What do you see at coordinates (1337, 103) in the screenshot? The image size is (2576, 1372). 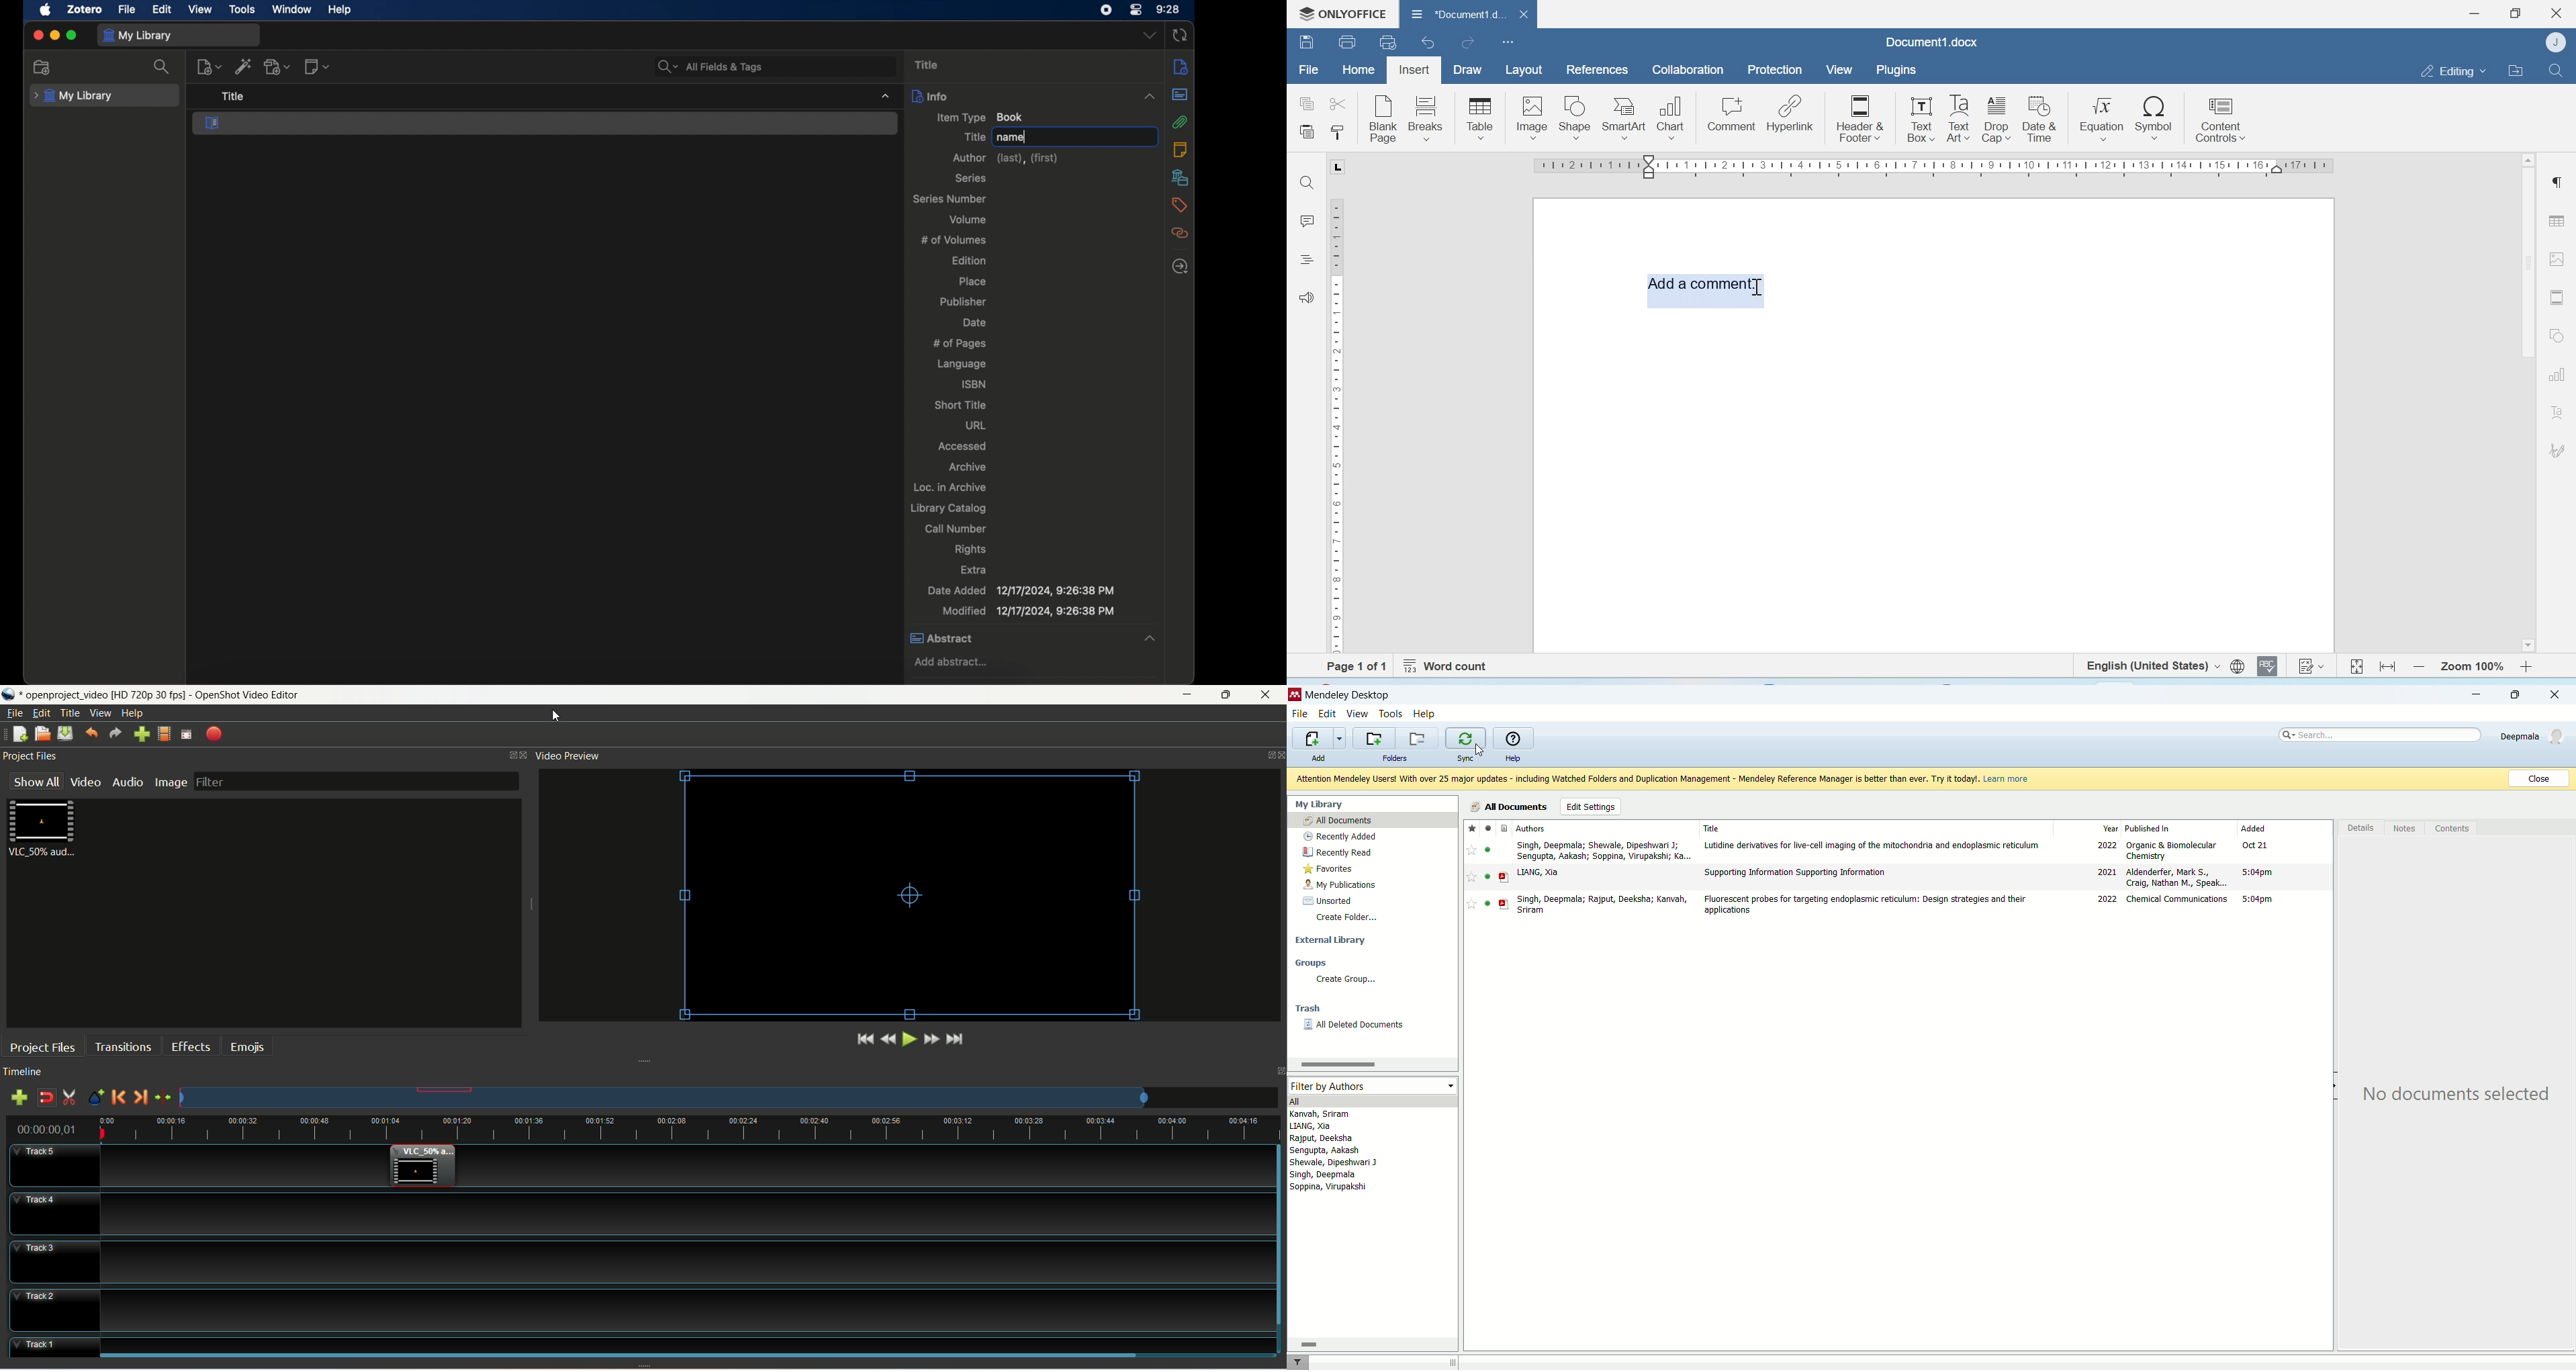 I see `Cut` at bounding box center [1337, 103].